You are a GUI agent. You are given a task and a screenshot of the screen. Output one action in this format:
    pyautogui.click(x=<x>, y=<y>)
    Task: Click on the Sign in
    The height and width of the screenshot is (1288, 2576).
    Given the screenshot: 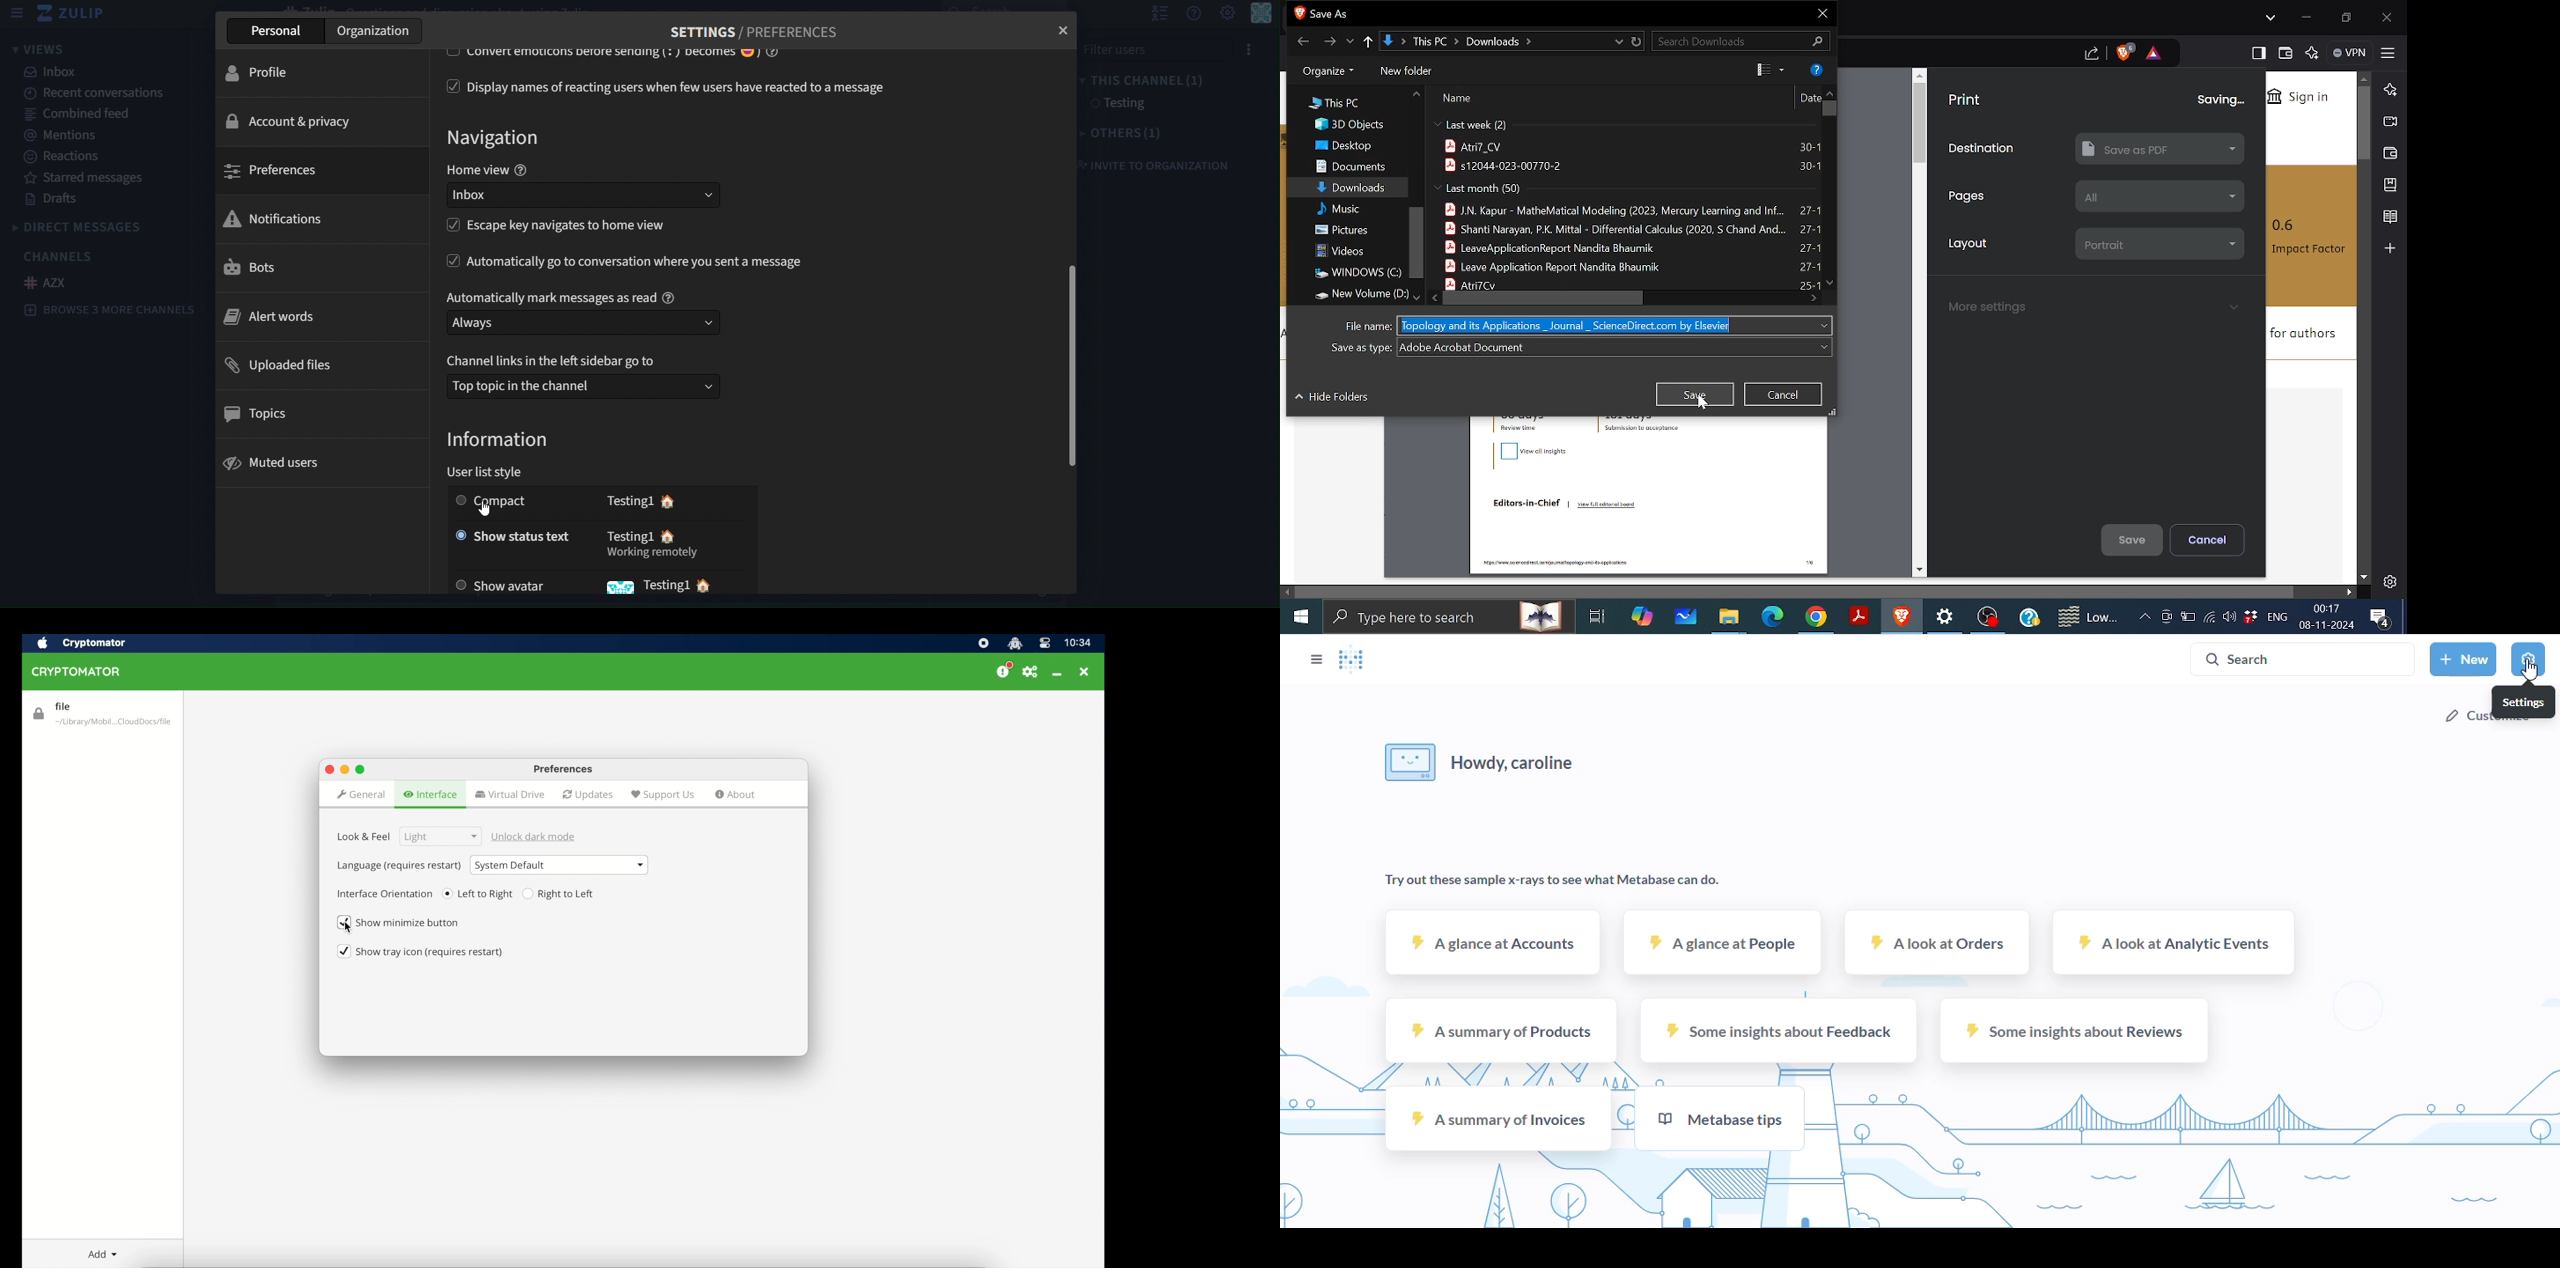 What is the action you would take?
    pyautogui.click(x=2301, y=98)
    